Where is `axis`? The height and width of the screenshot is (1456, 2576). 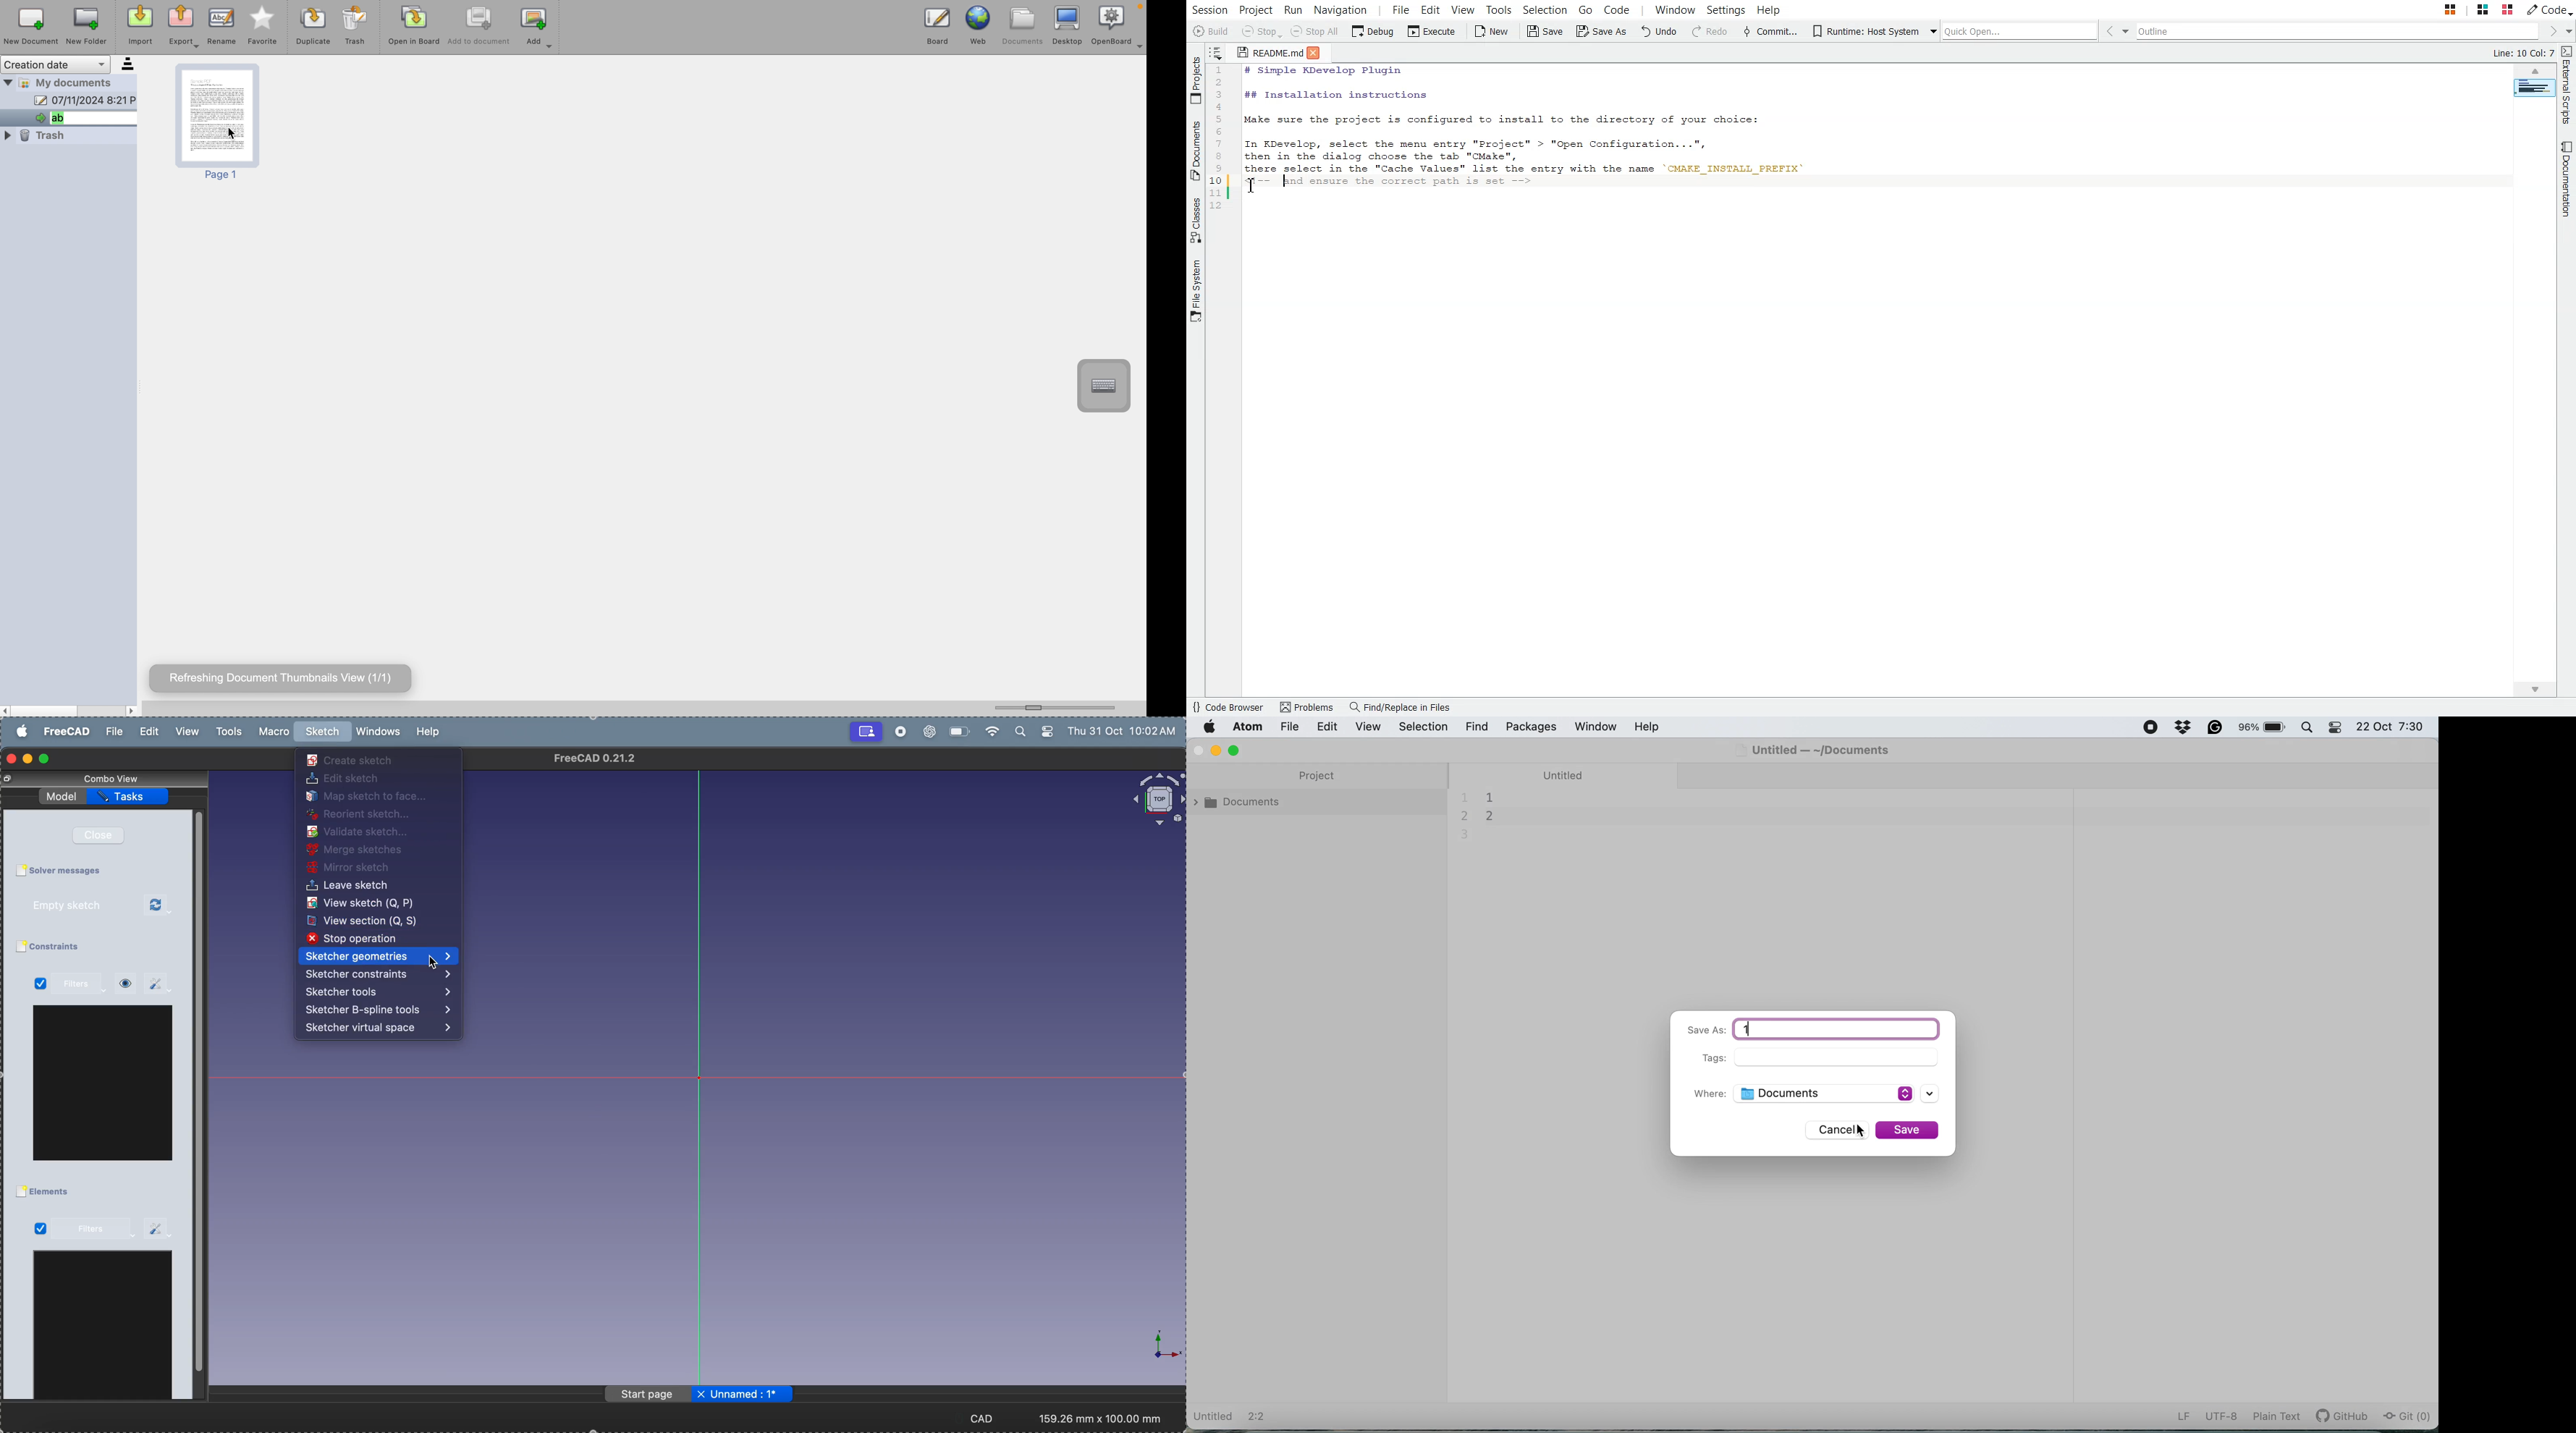 axis is located at coordinates (1158, 1346).